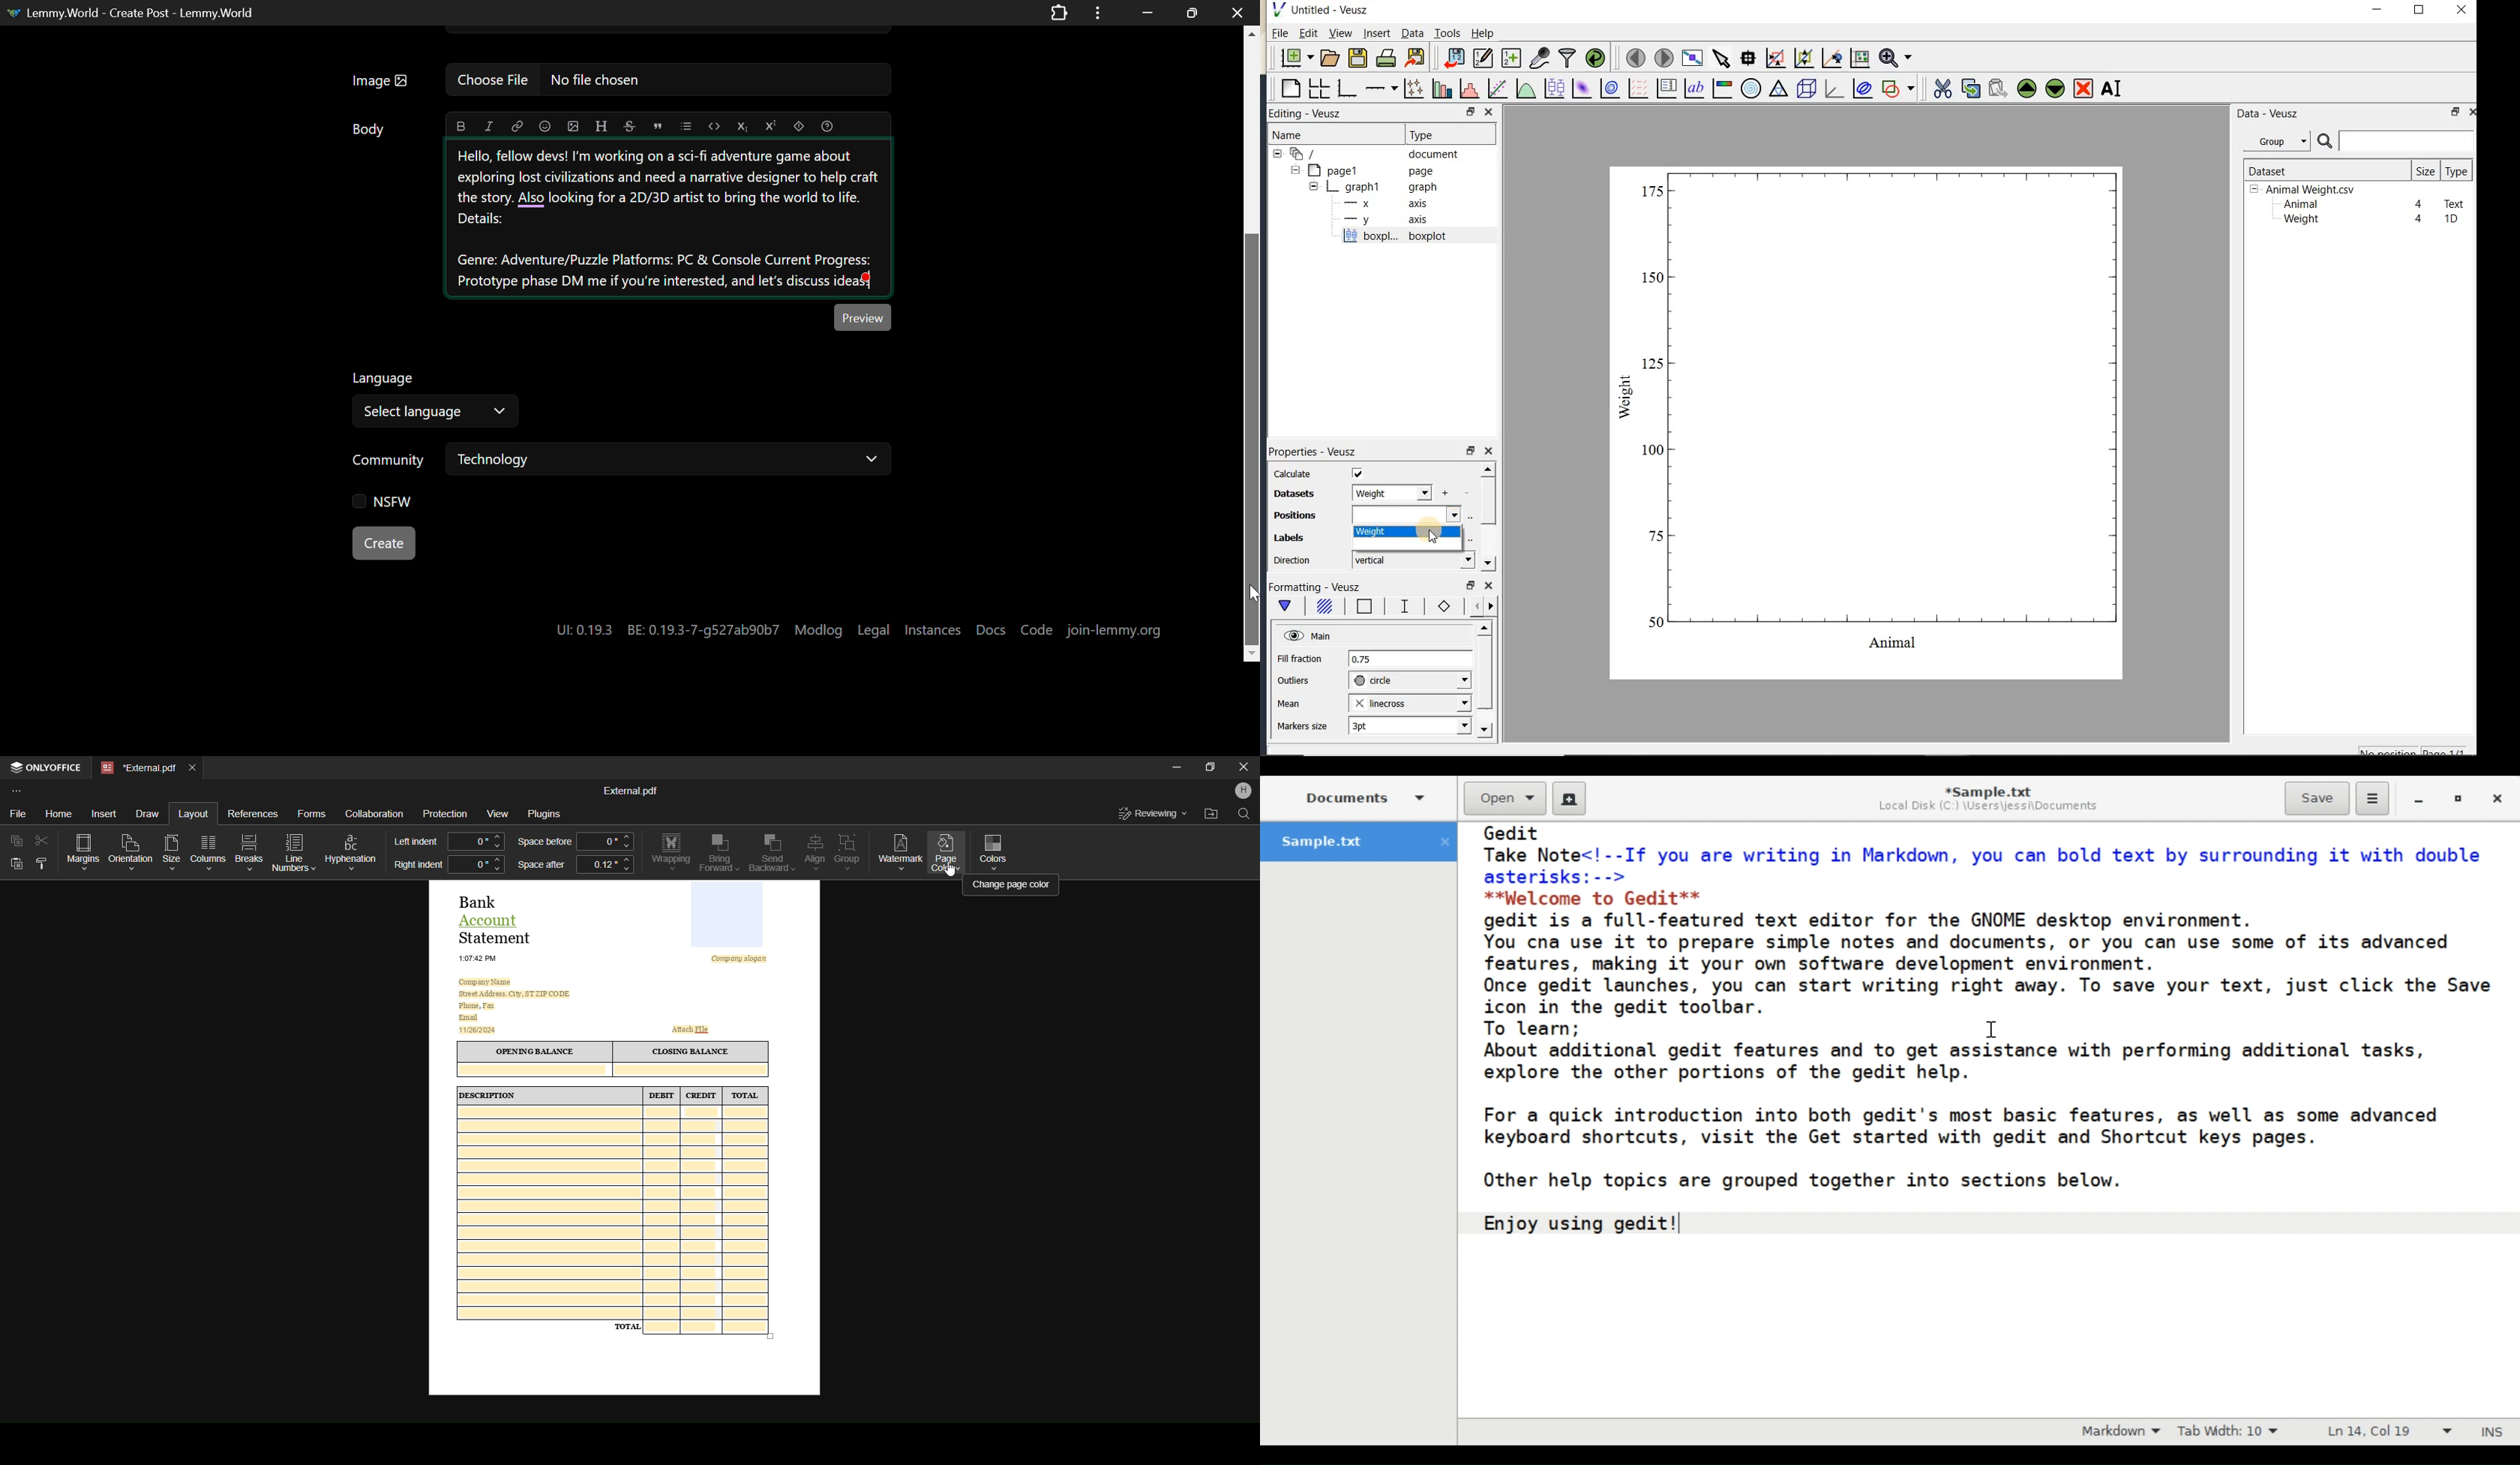 This screenshot has width=2520, height=1484. I want to click on plot covariance ellipses, so click(1861, 88).